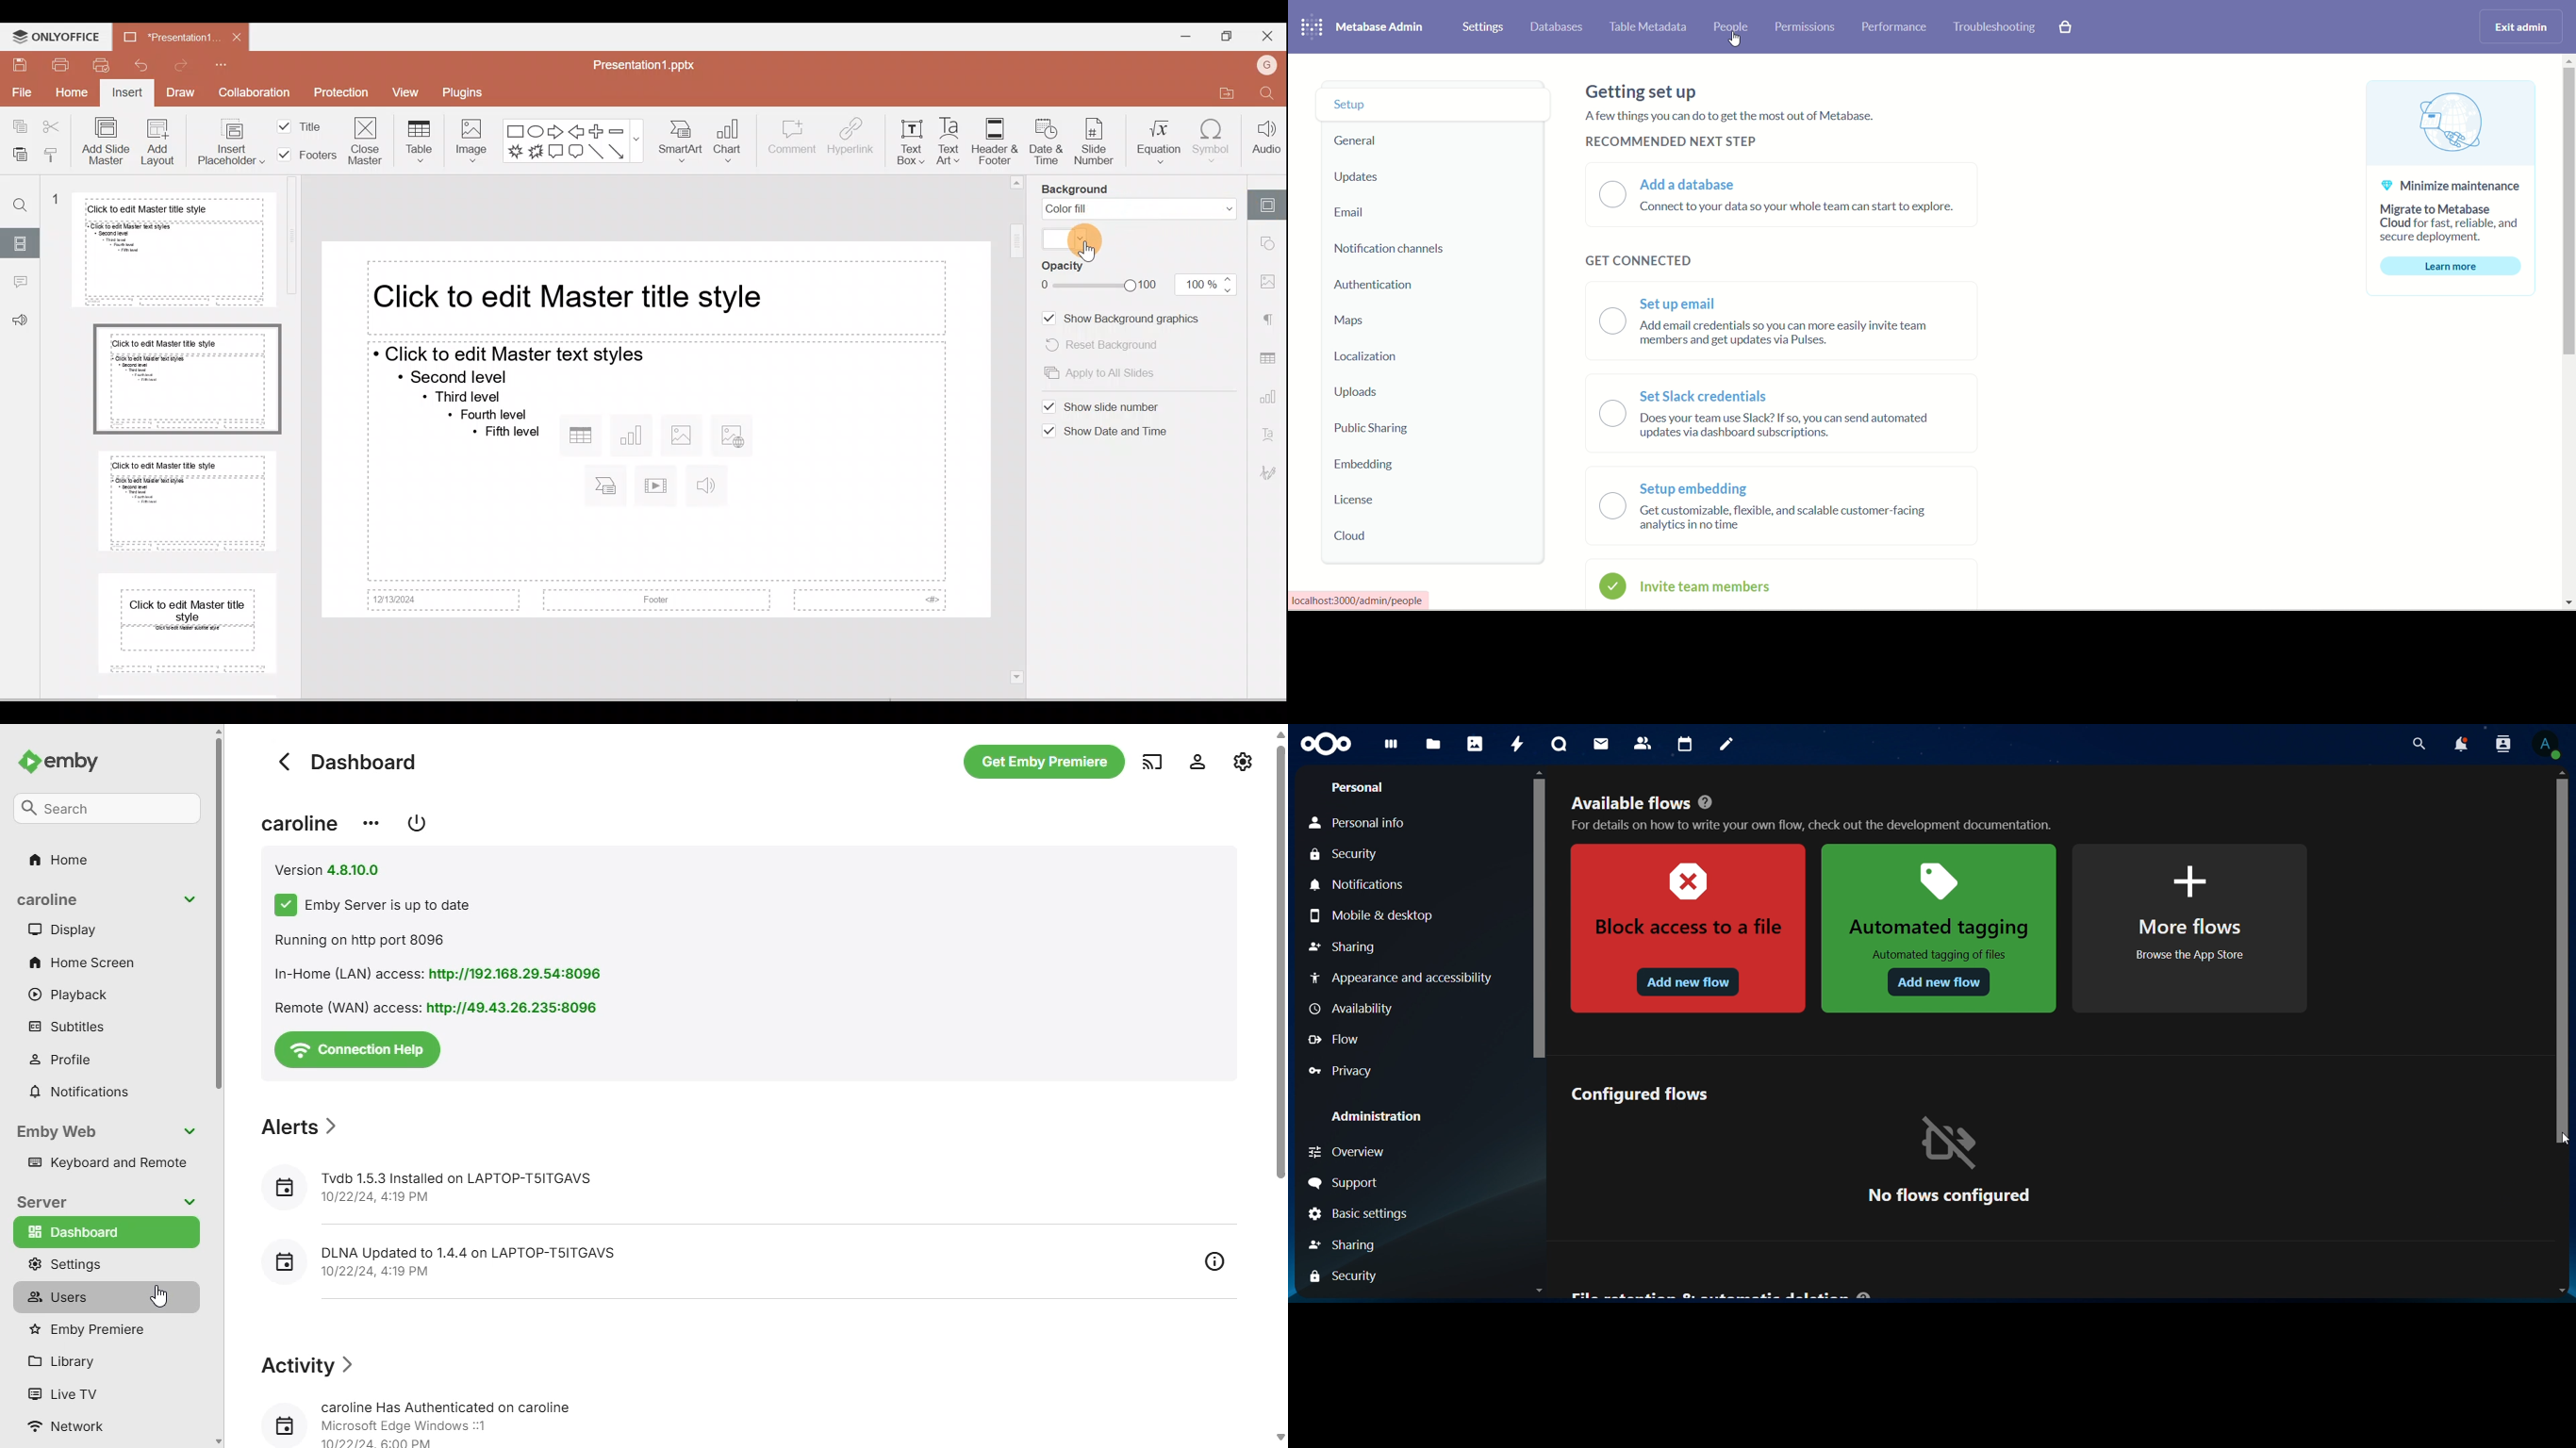  I want to click on Chart settings, so click(1271, 400).